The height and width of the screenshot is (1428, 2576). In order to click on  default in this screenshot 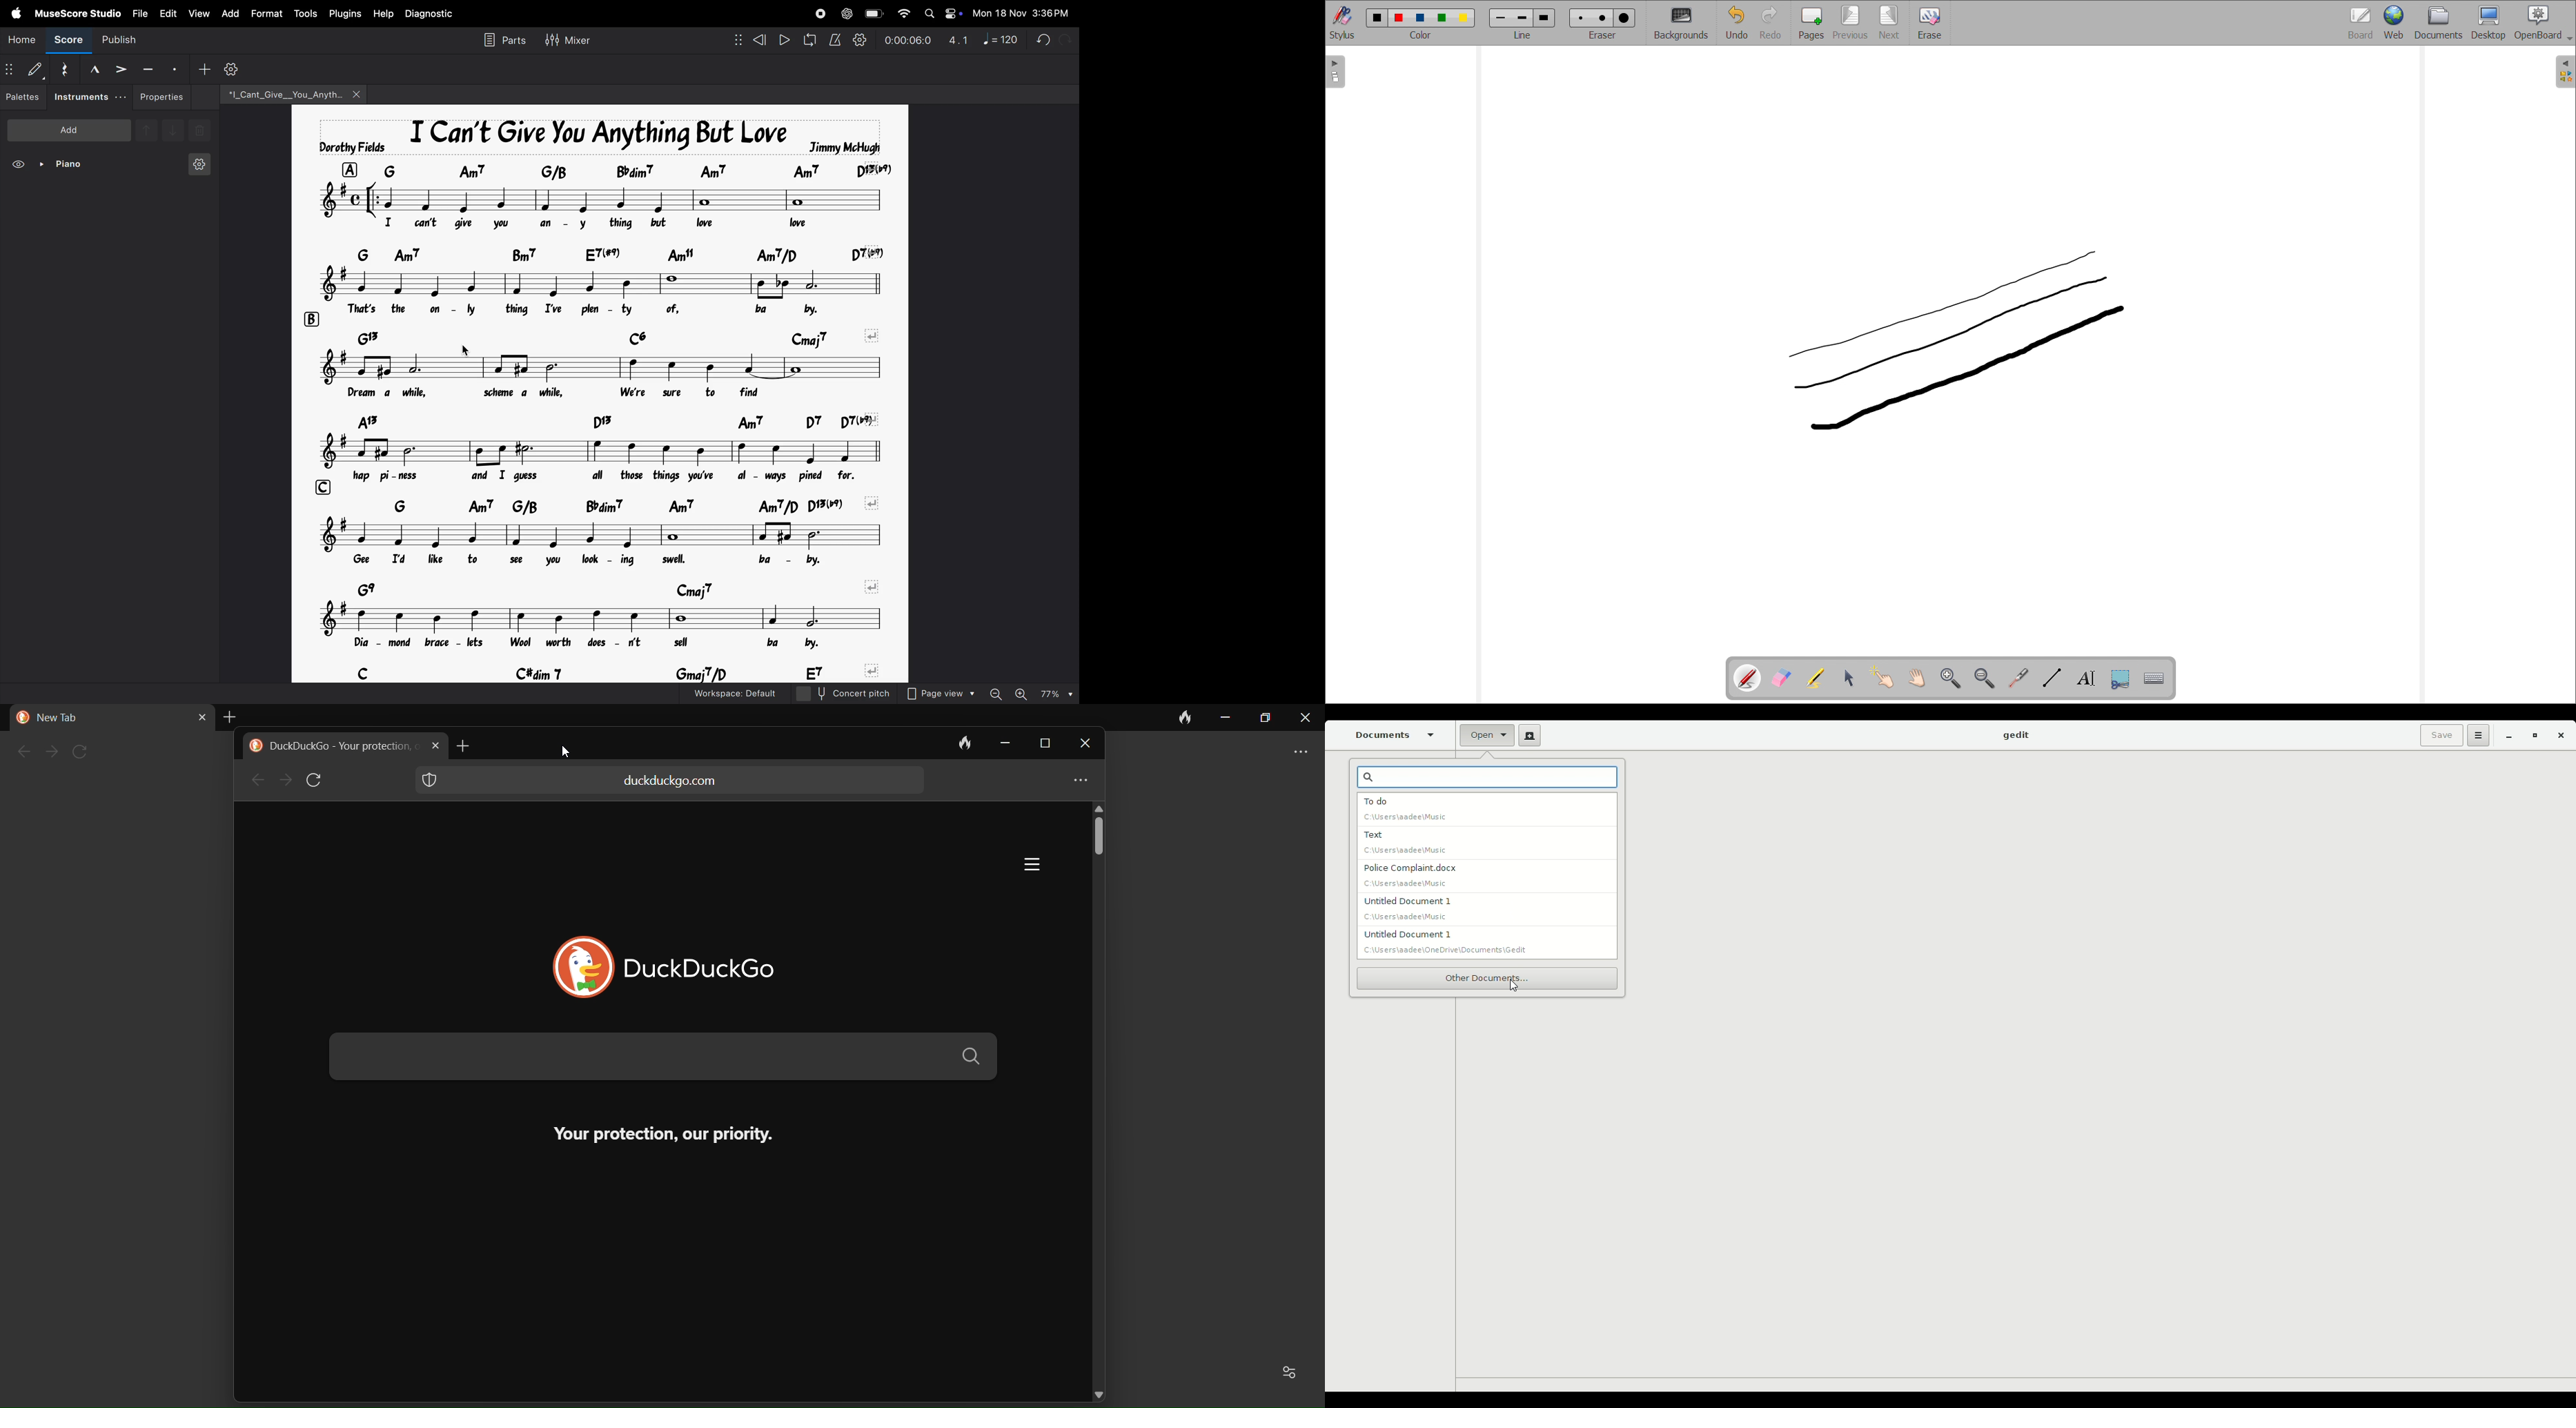, I will do `click(26, 68)`.